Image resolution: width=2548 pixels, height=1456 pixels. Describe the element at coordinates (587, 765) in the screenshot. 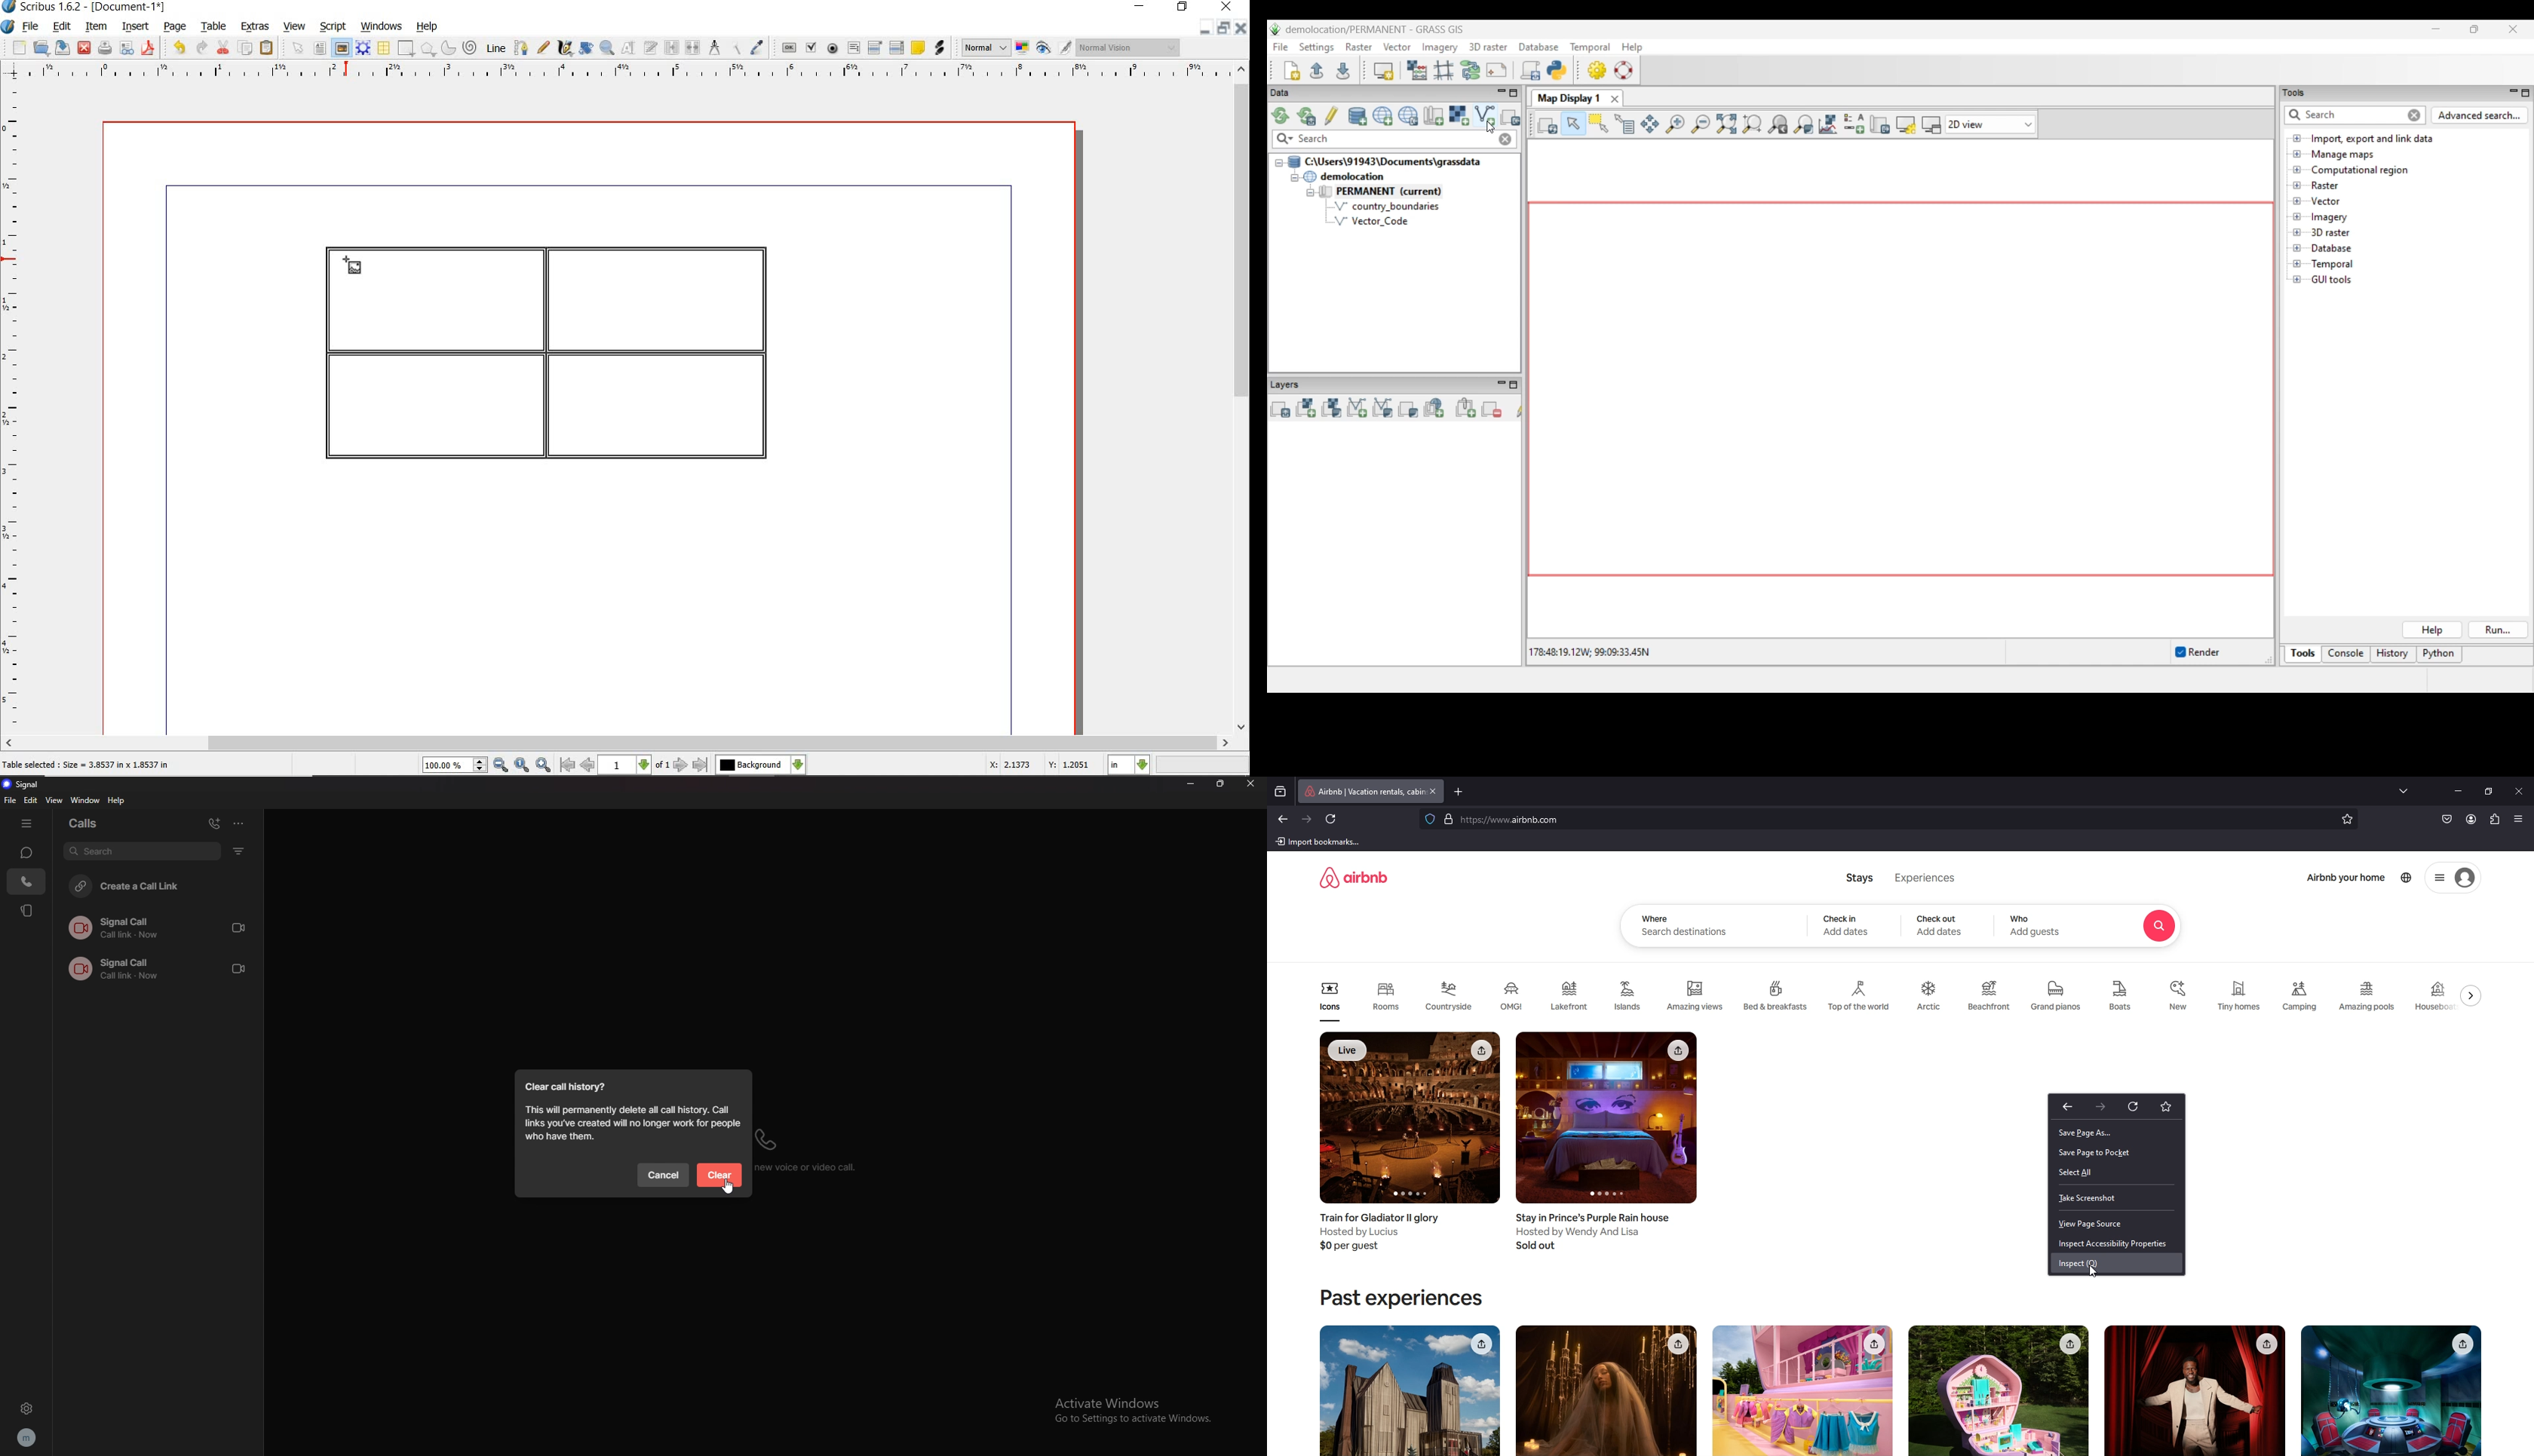

I see `go to previous page` at that location.